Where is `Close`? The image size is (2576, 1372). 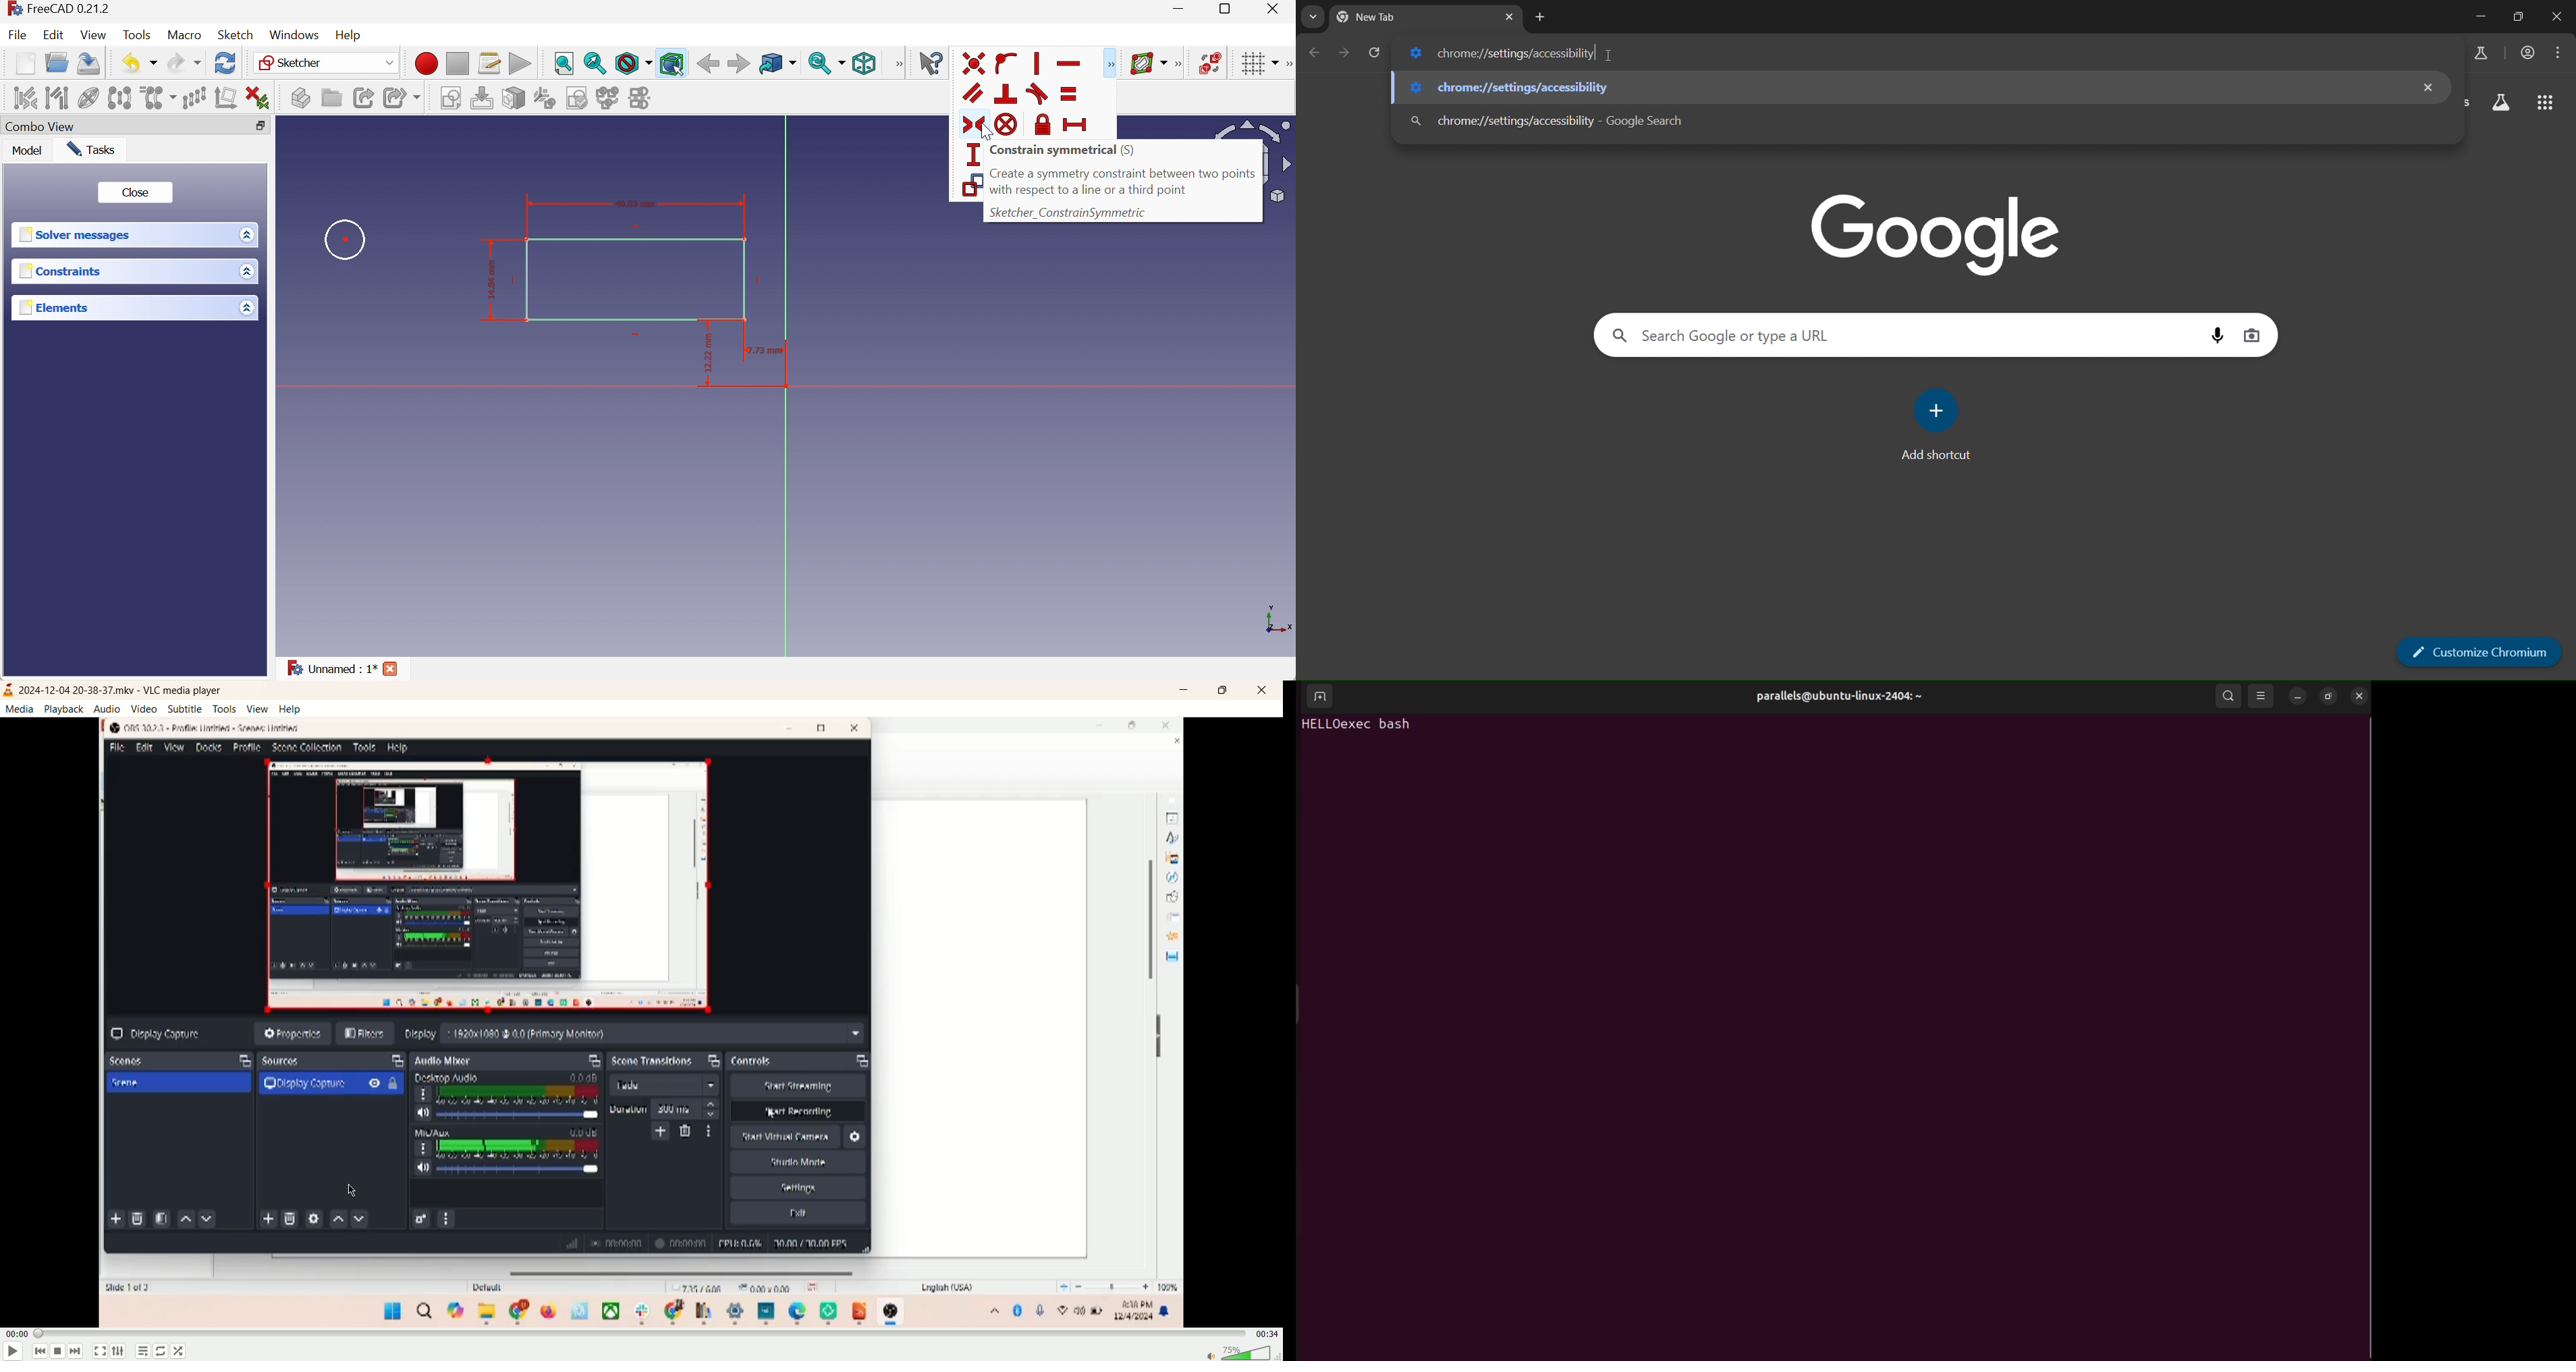 Close is located at coordinates (391, 669).